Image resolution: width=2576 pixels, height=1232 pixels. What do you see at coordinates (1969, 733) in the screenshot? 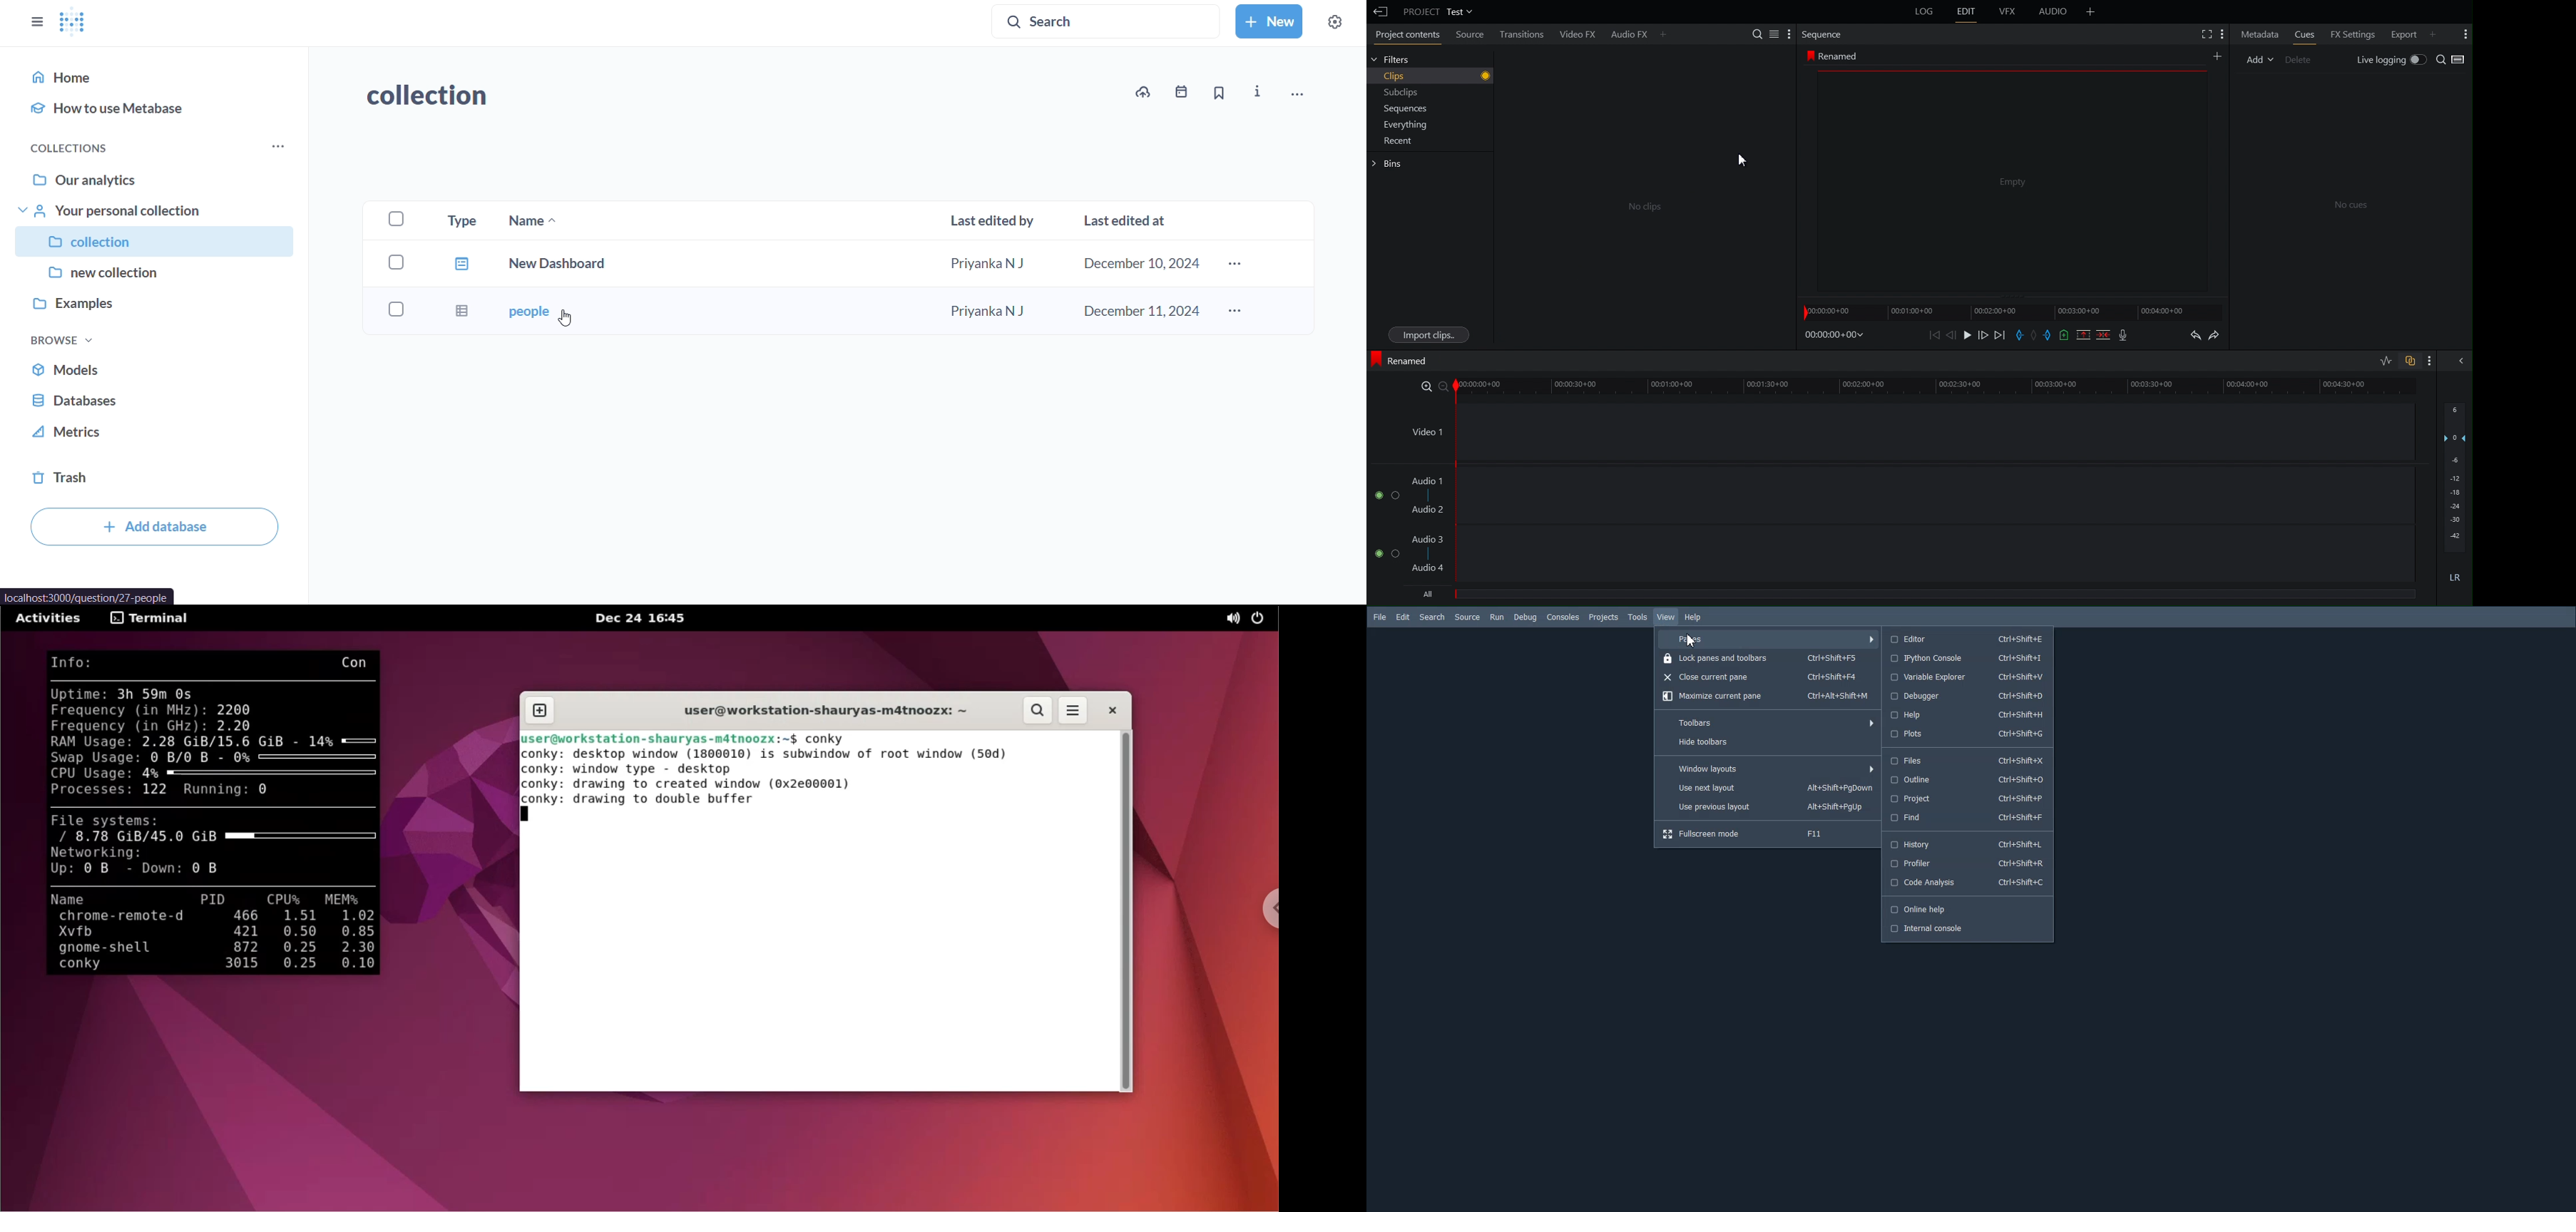
I see `Plots` at bounding box center [1969, 733].